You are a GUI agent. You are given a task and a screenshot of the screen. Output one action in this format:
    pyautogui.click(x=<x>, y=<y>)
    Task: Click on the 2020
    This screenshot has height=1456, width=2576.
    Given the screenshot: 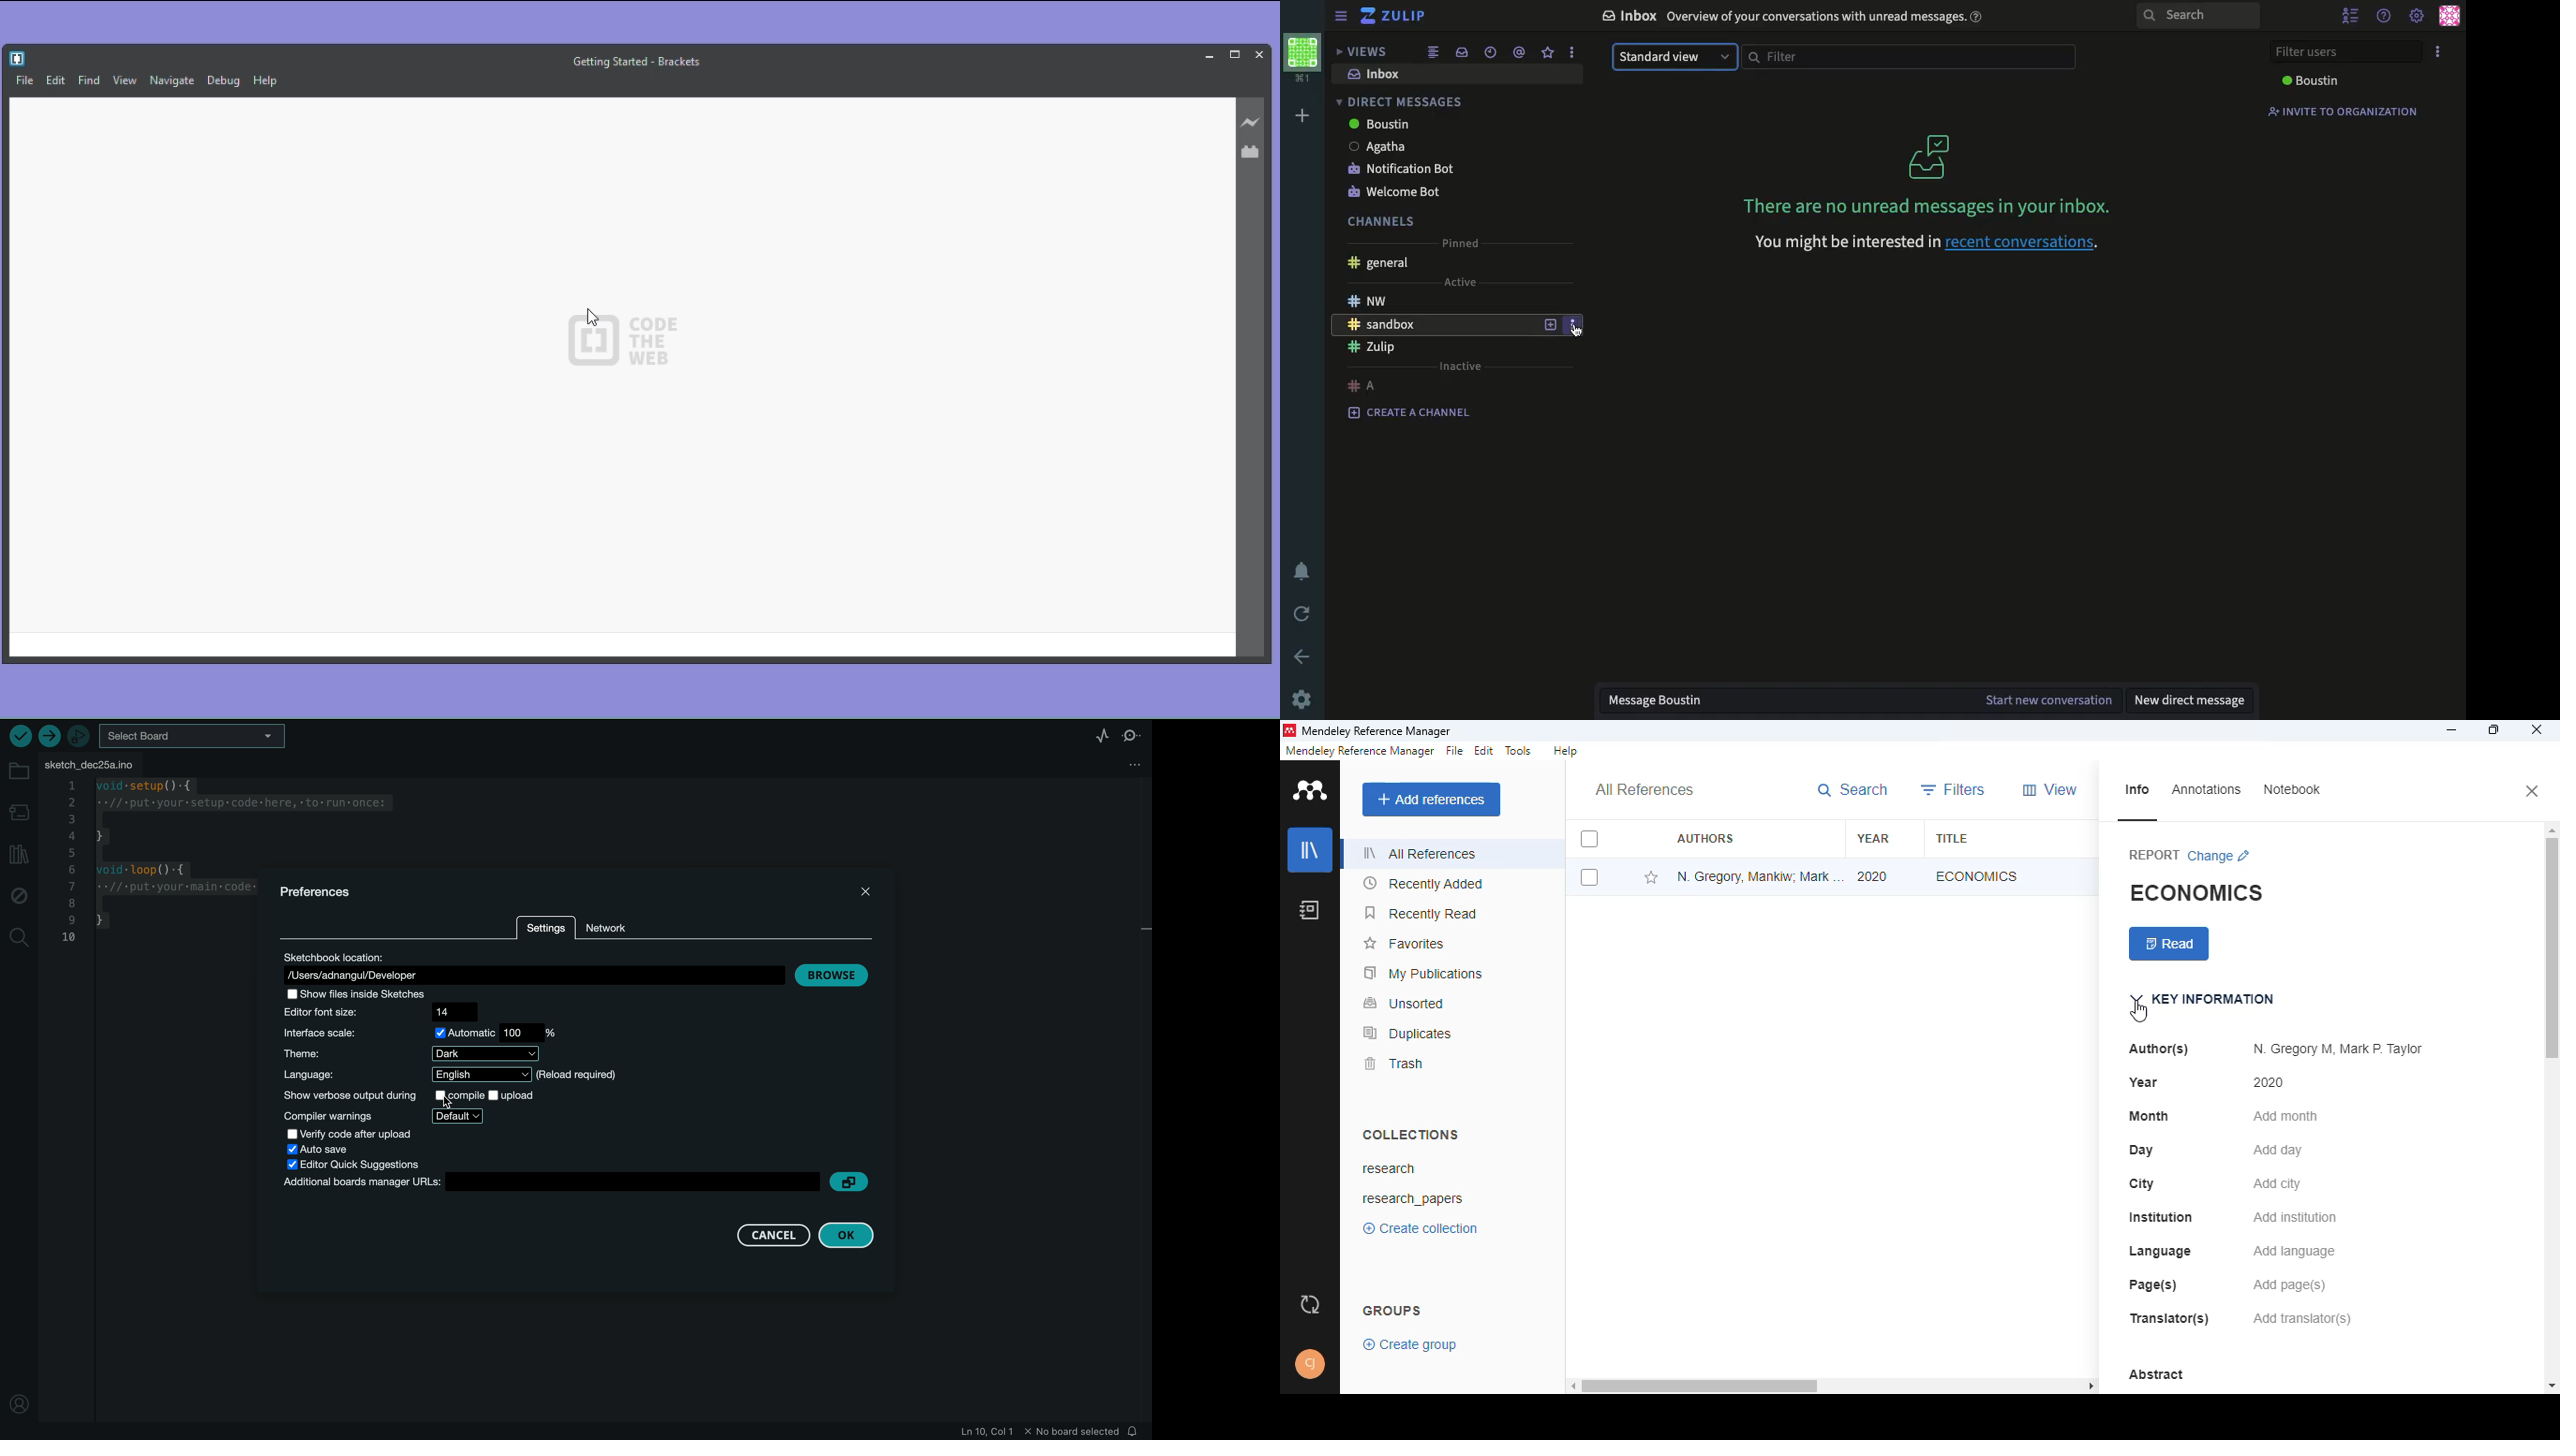 What is the action you would take?
    pyautogui.click(x=2268, y=1081)
    